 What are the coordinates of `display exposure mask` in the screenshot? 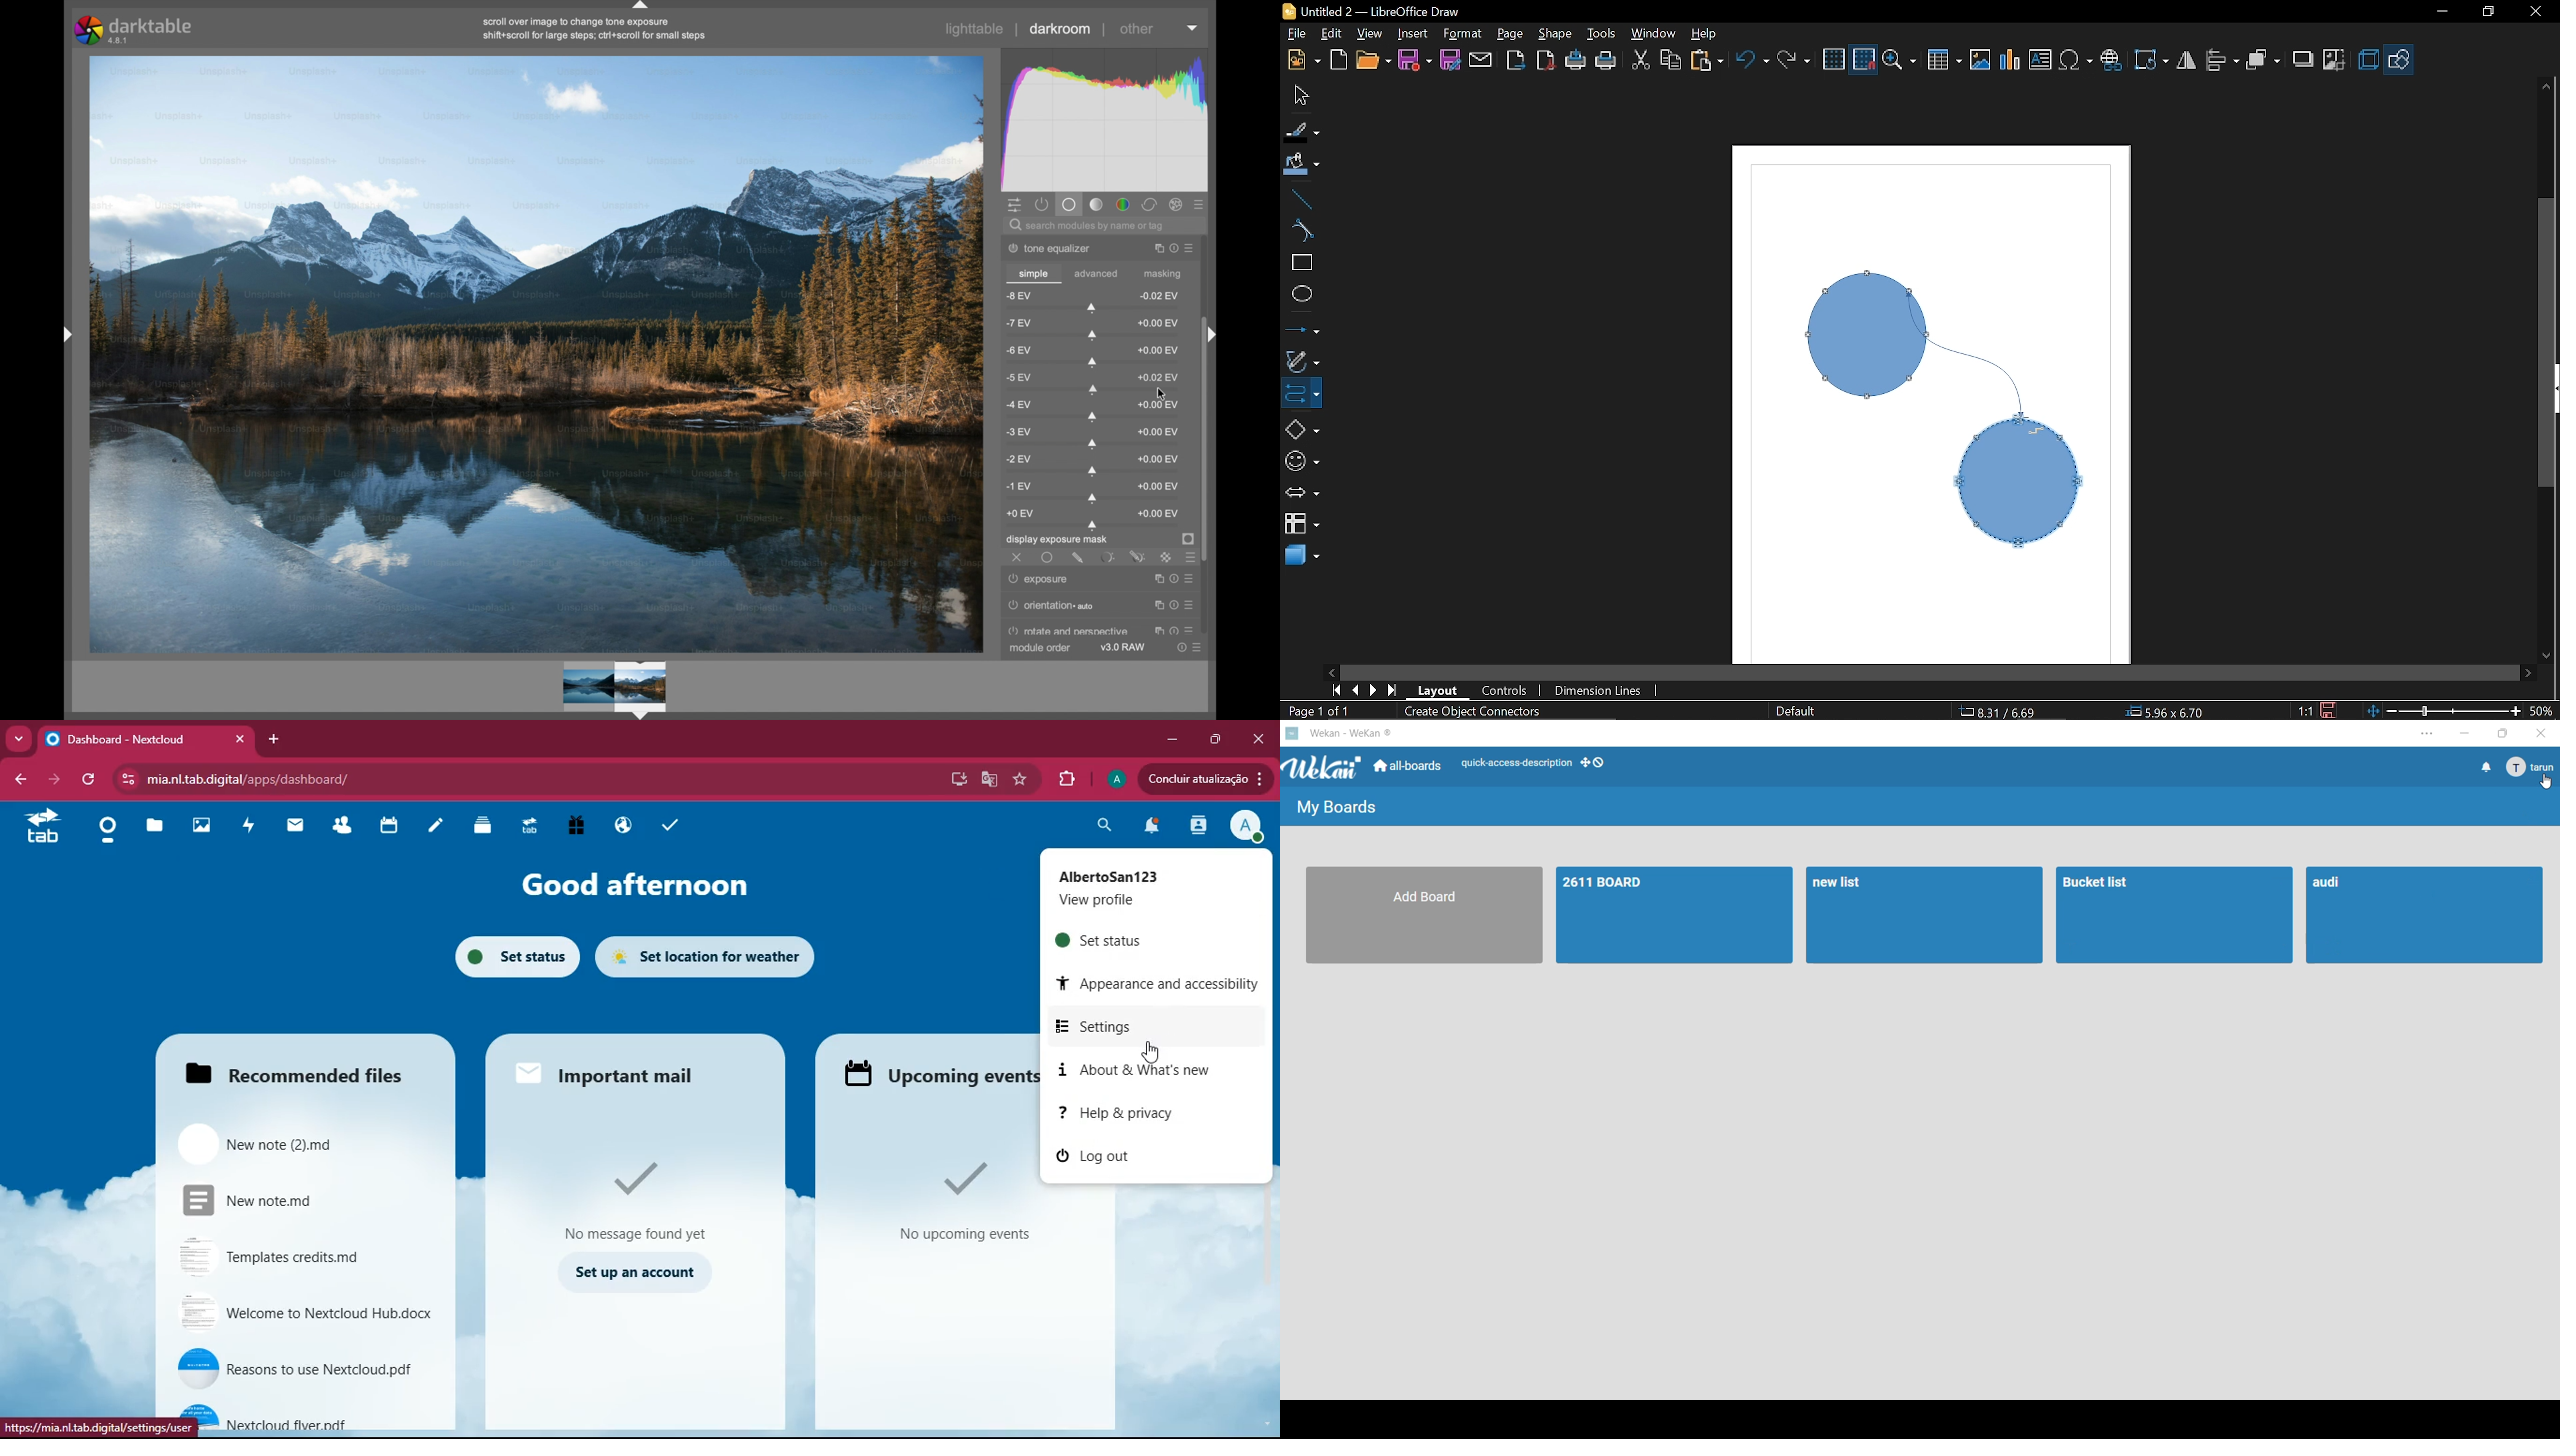 It's located at (1099, 541).